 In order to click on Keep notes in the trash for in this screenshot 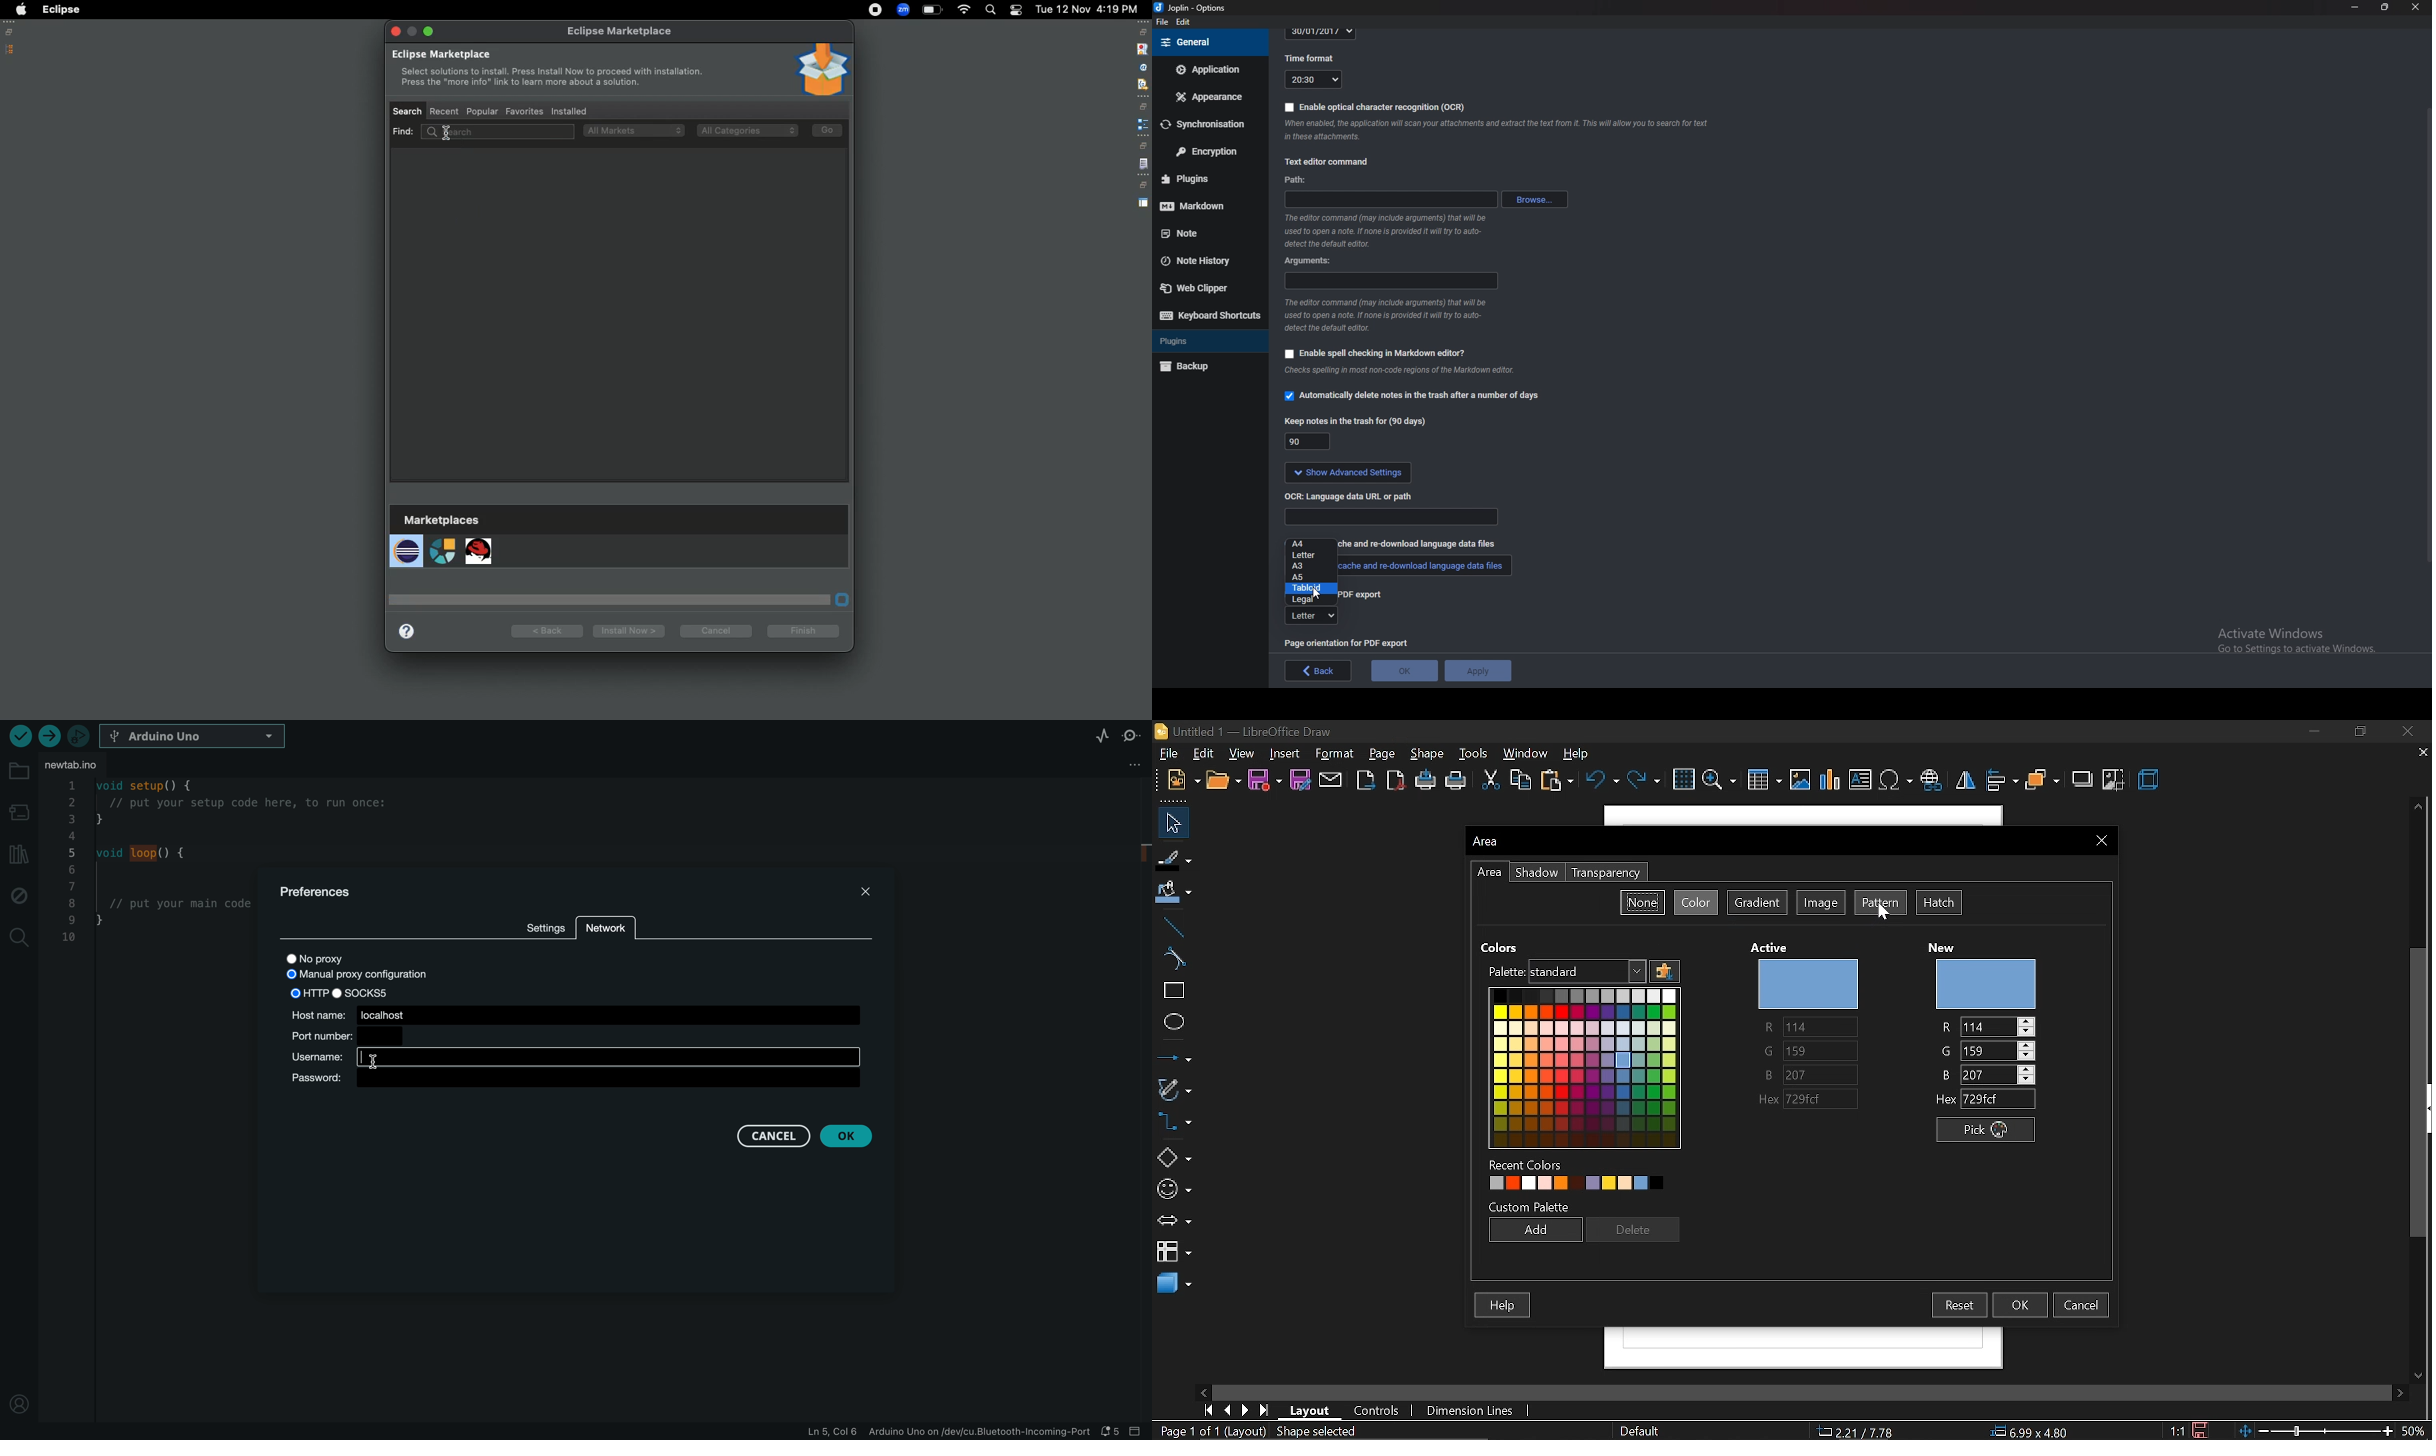, I will do `click(1359, 421)`.